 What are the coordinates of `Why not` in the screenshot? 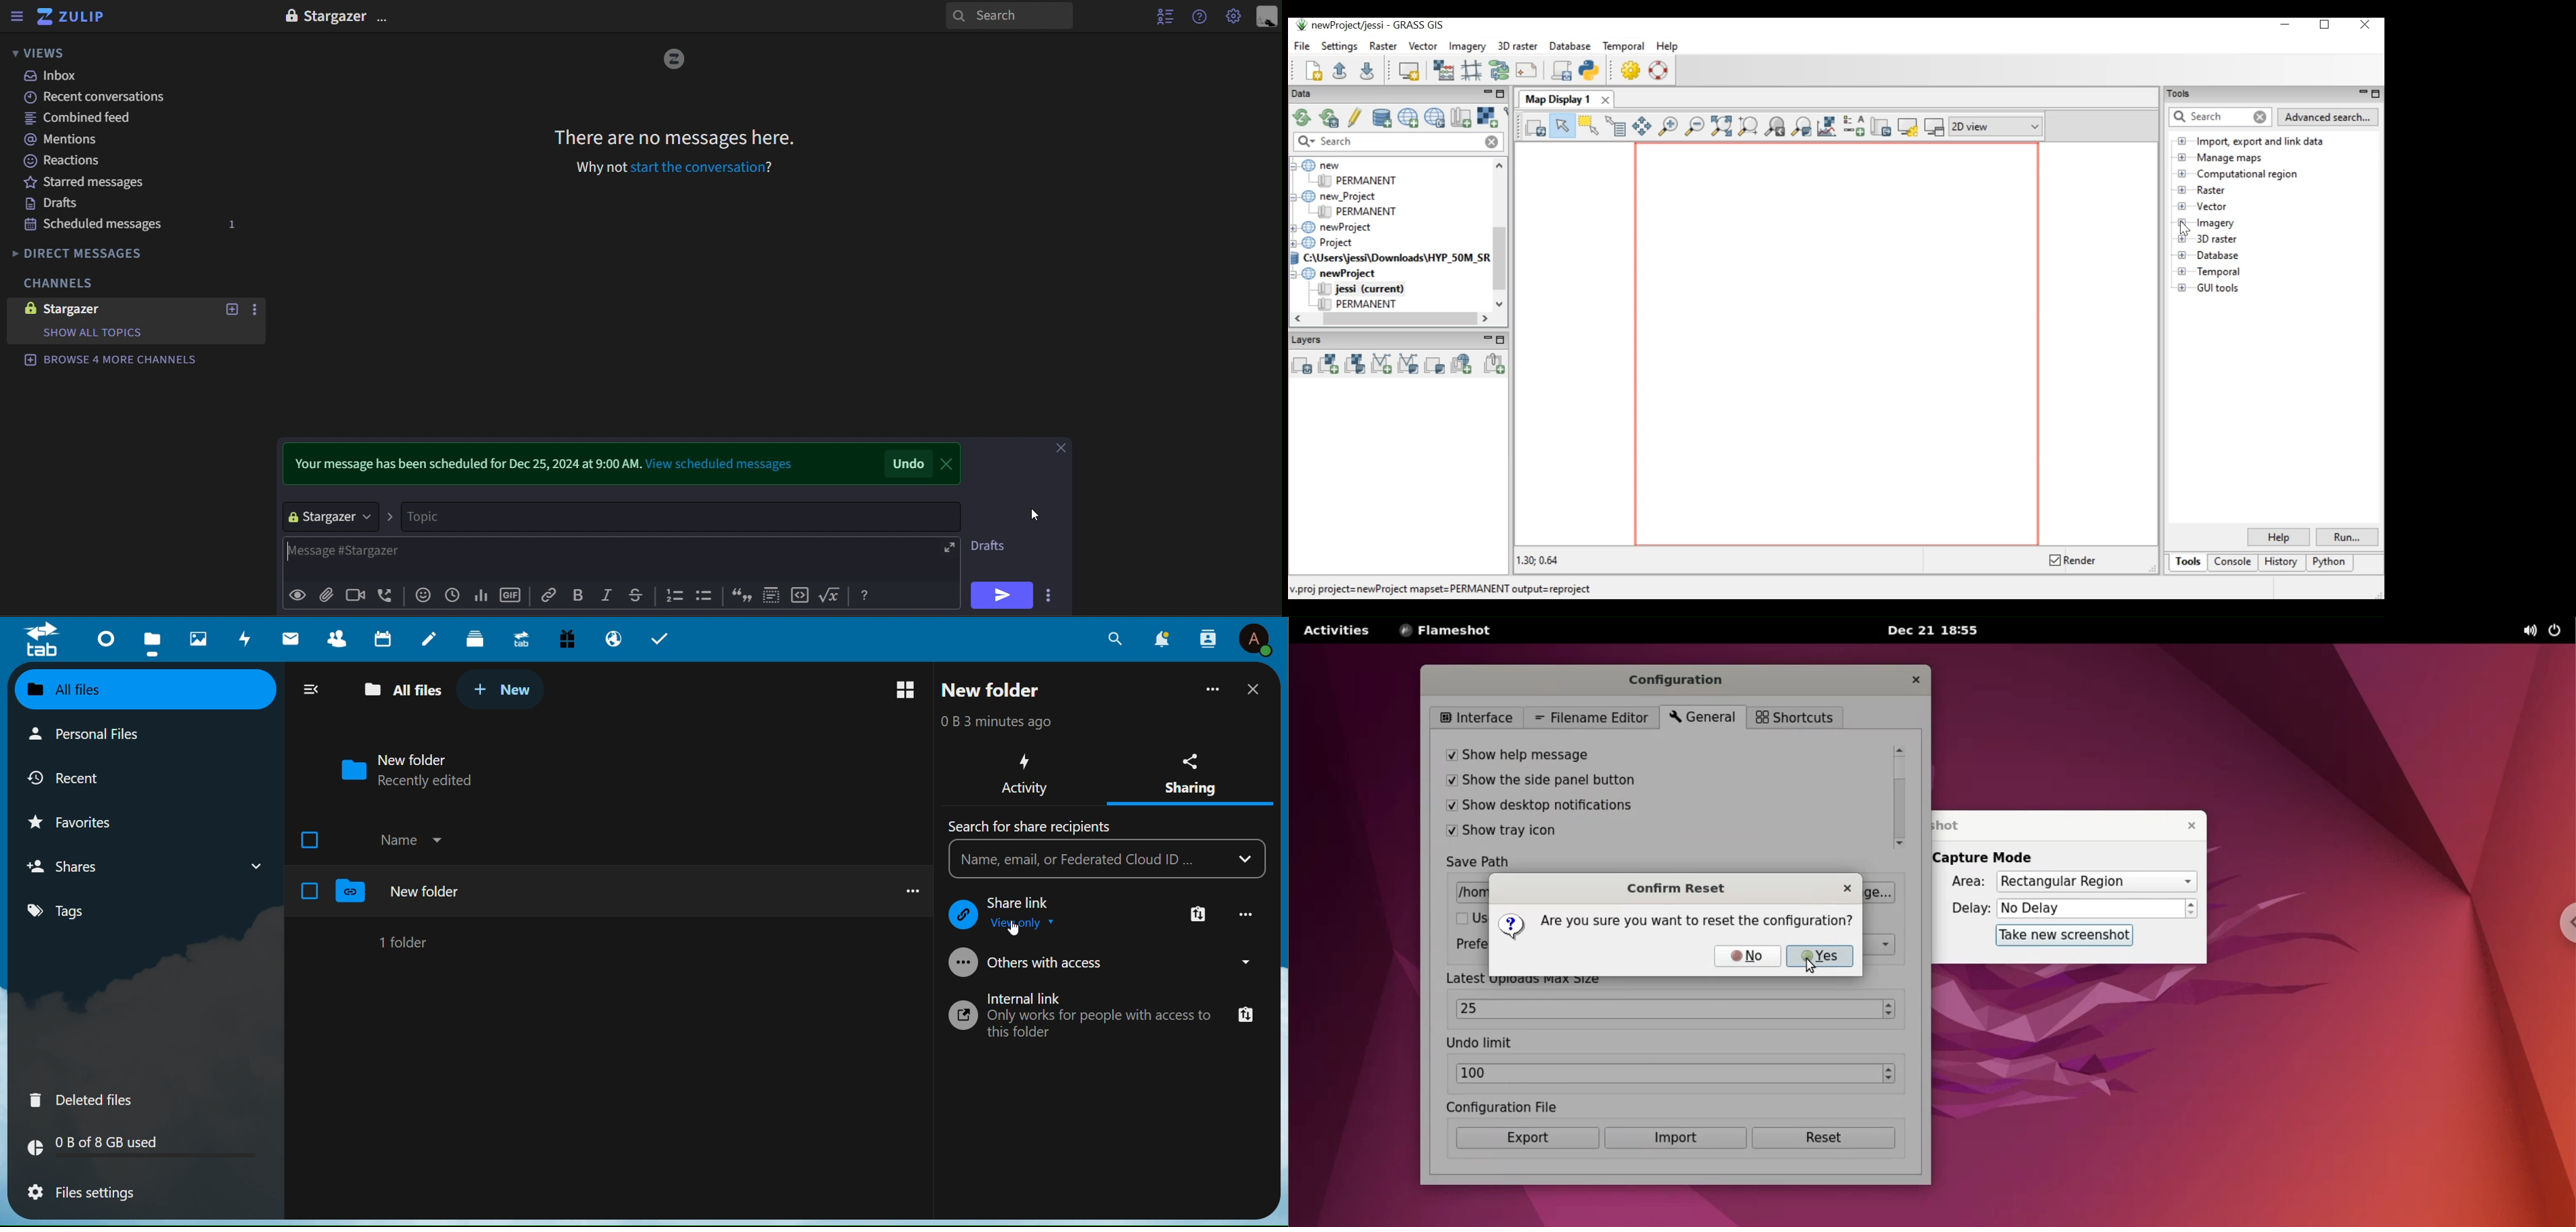 It's located at (594, 168).